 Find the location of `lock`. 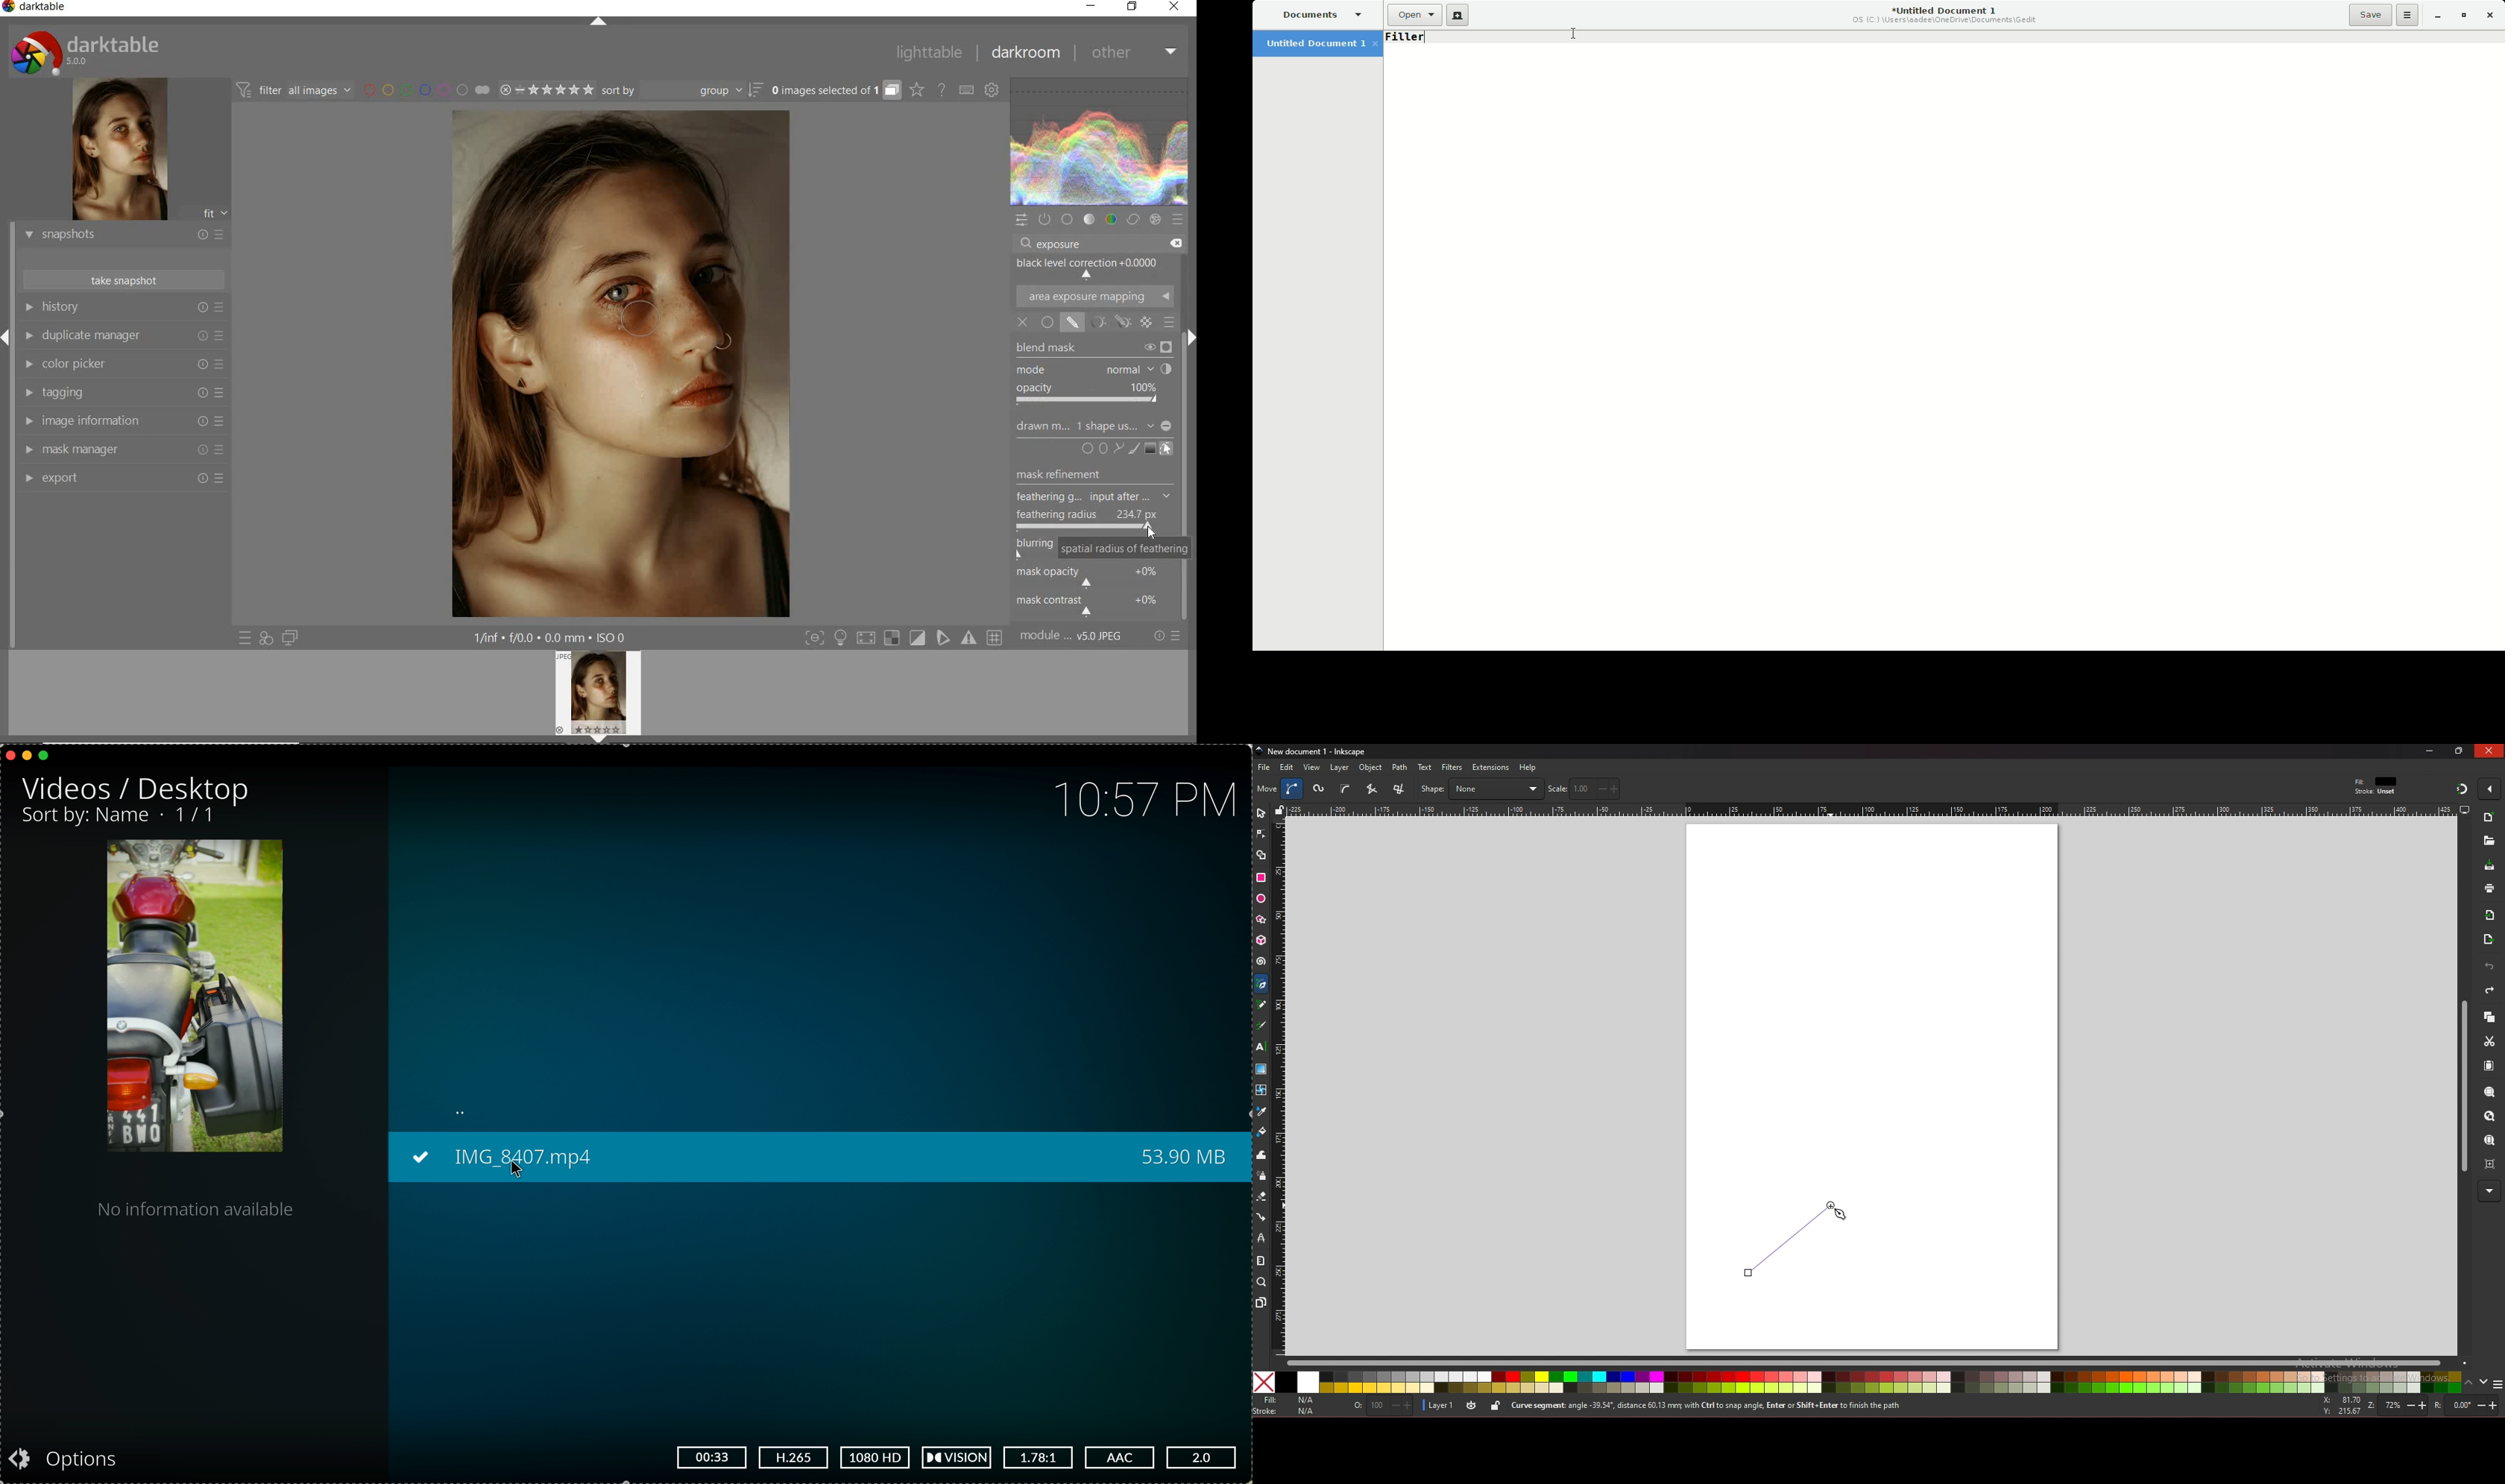

lock is located at coordinates (1495, 1406).